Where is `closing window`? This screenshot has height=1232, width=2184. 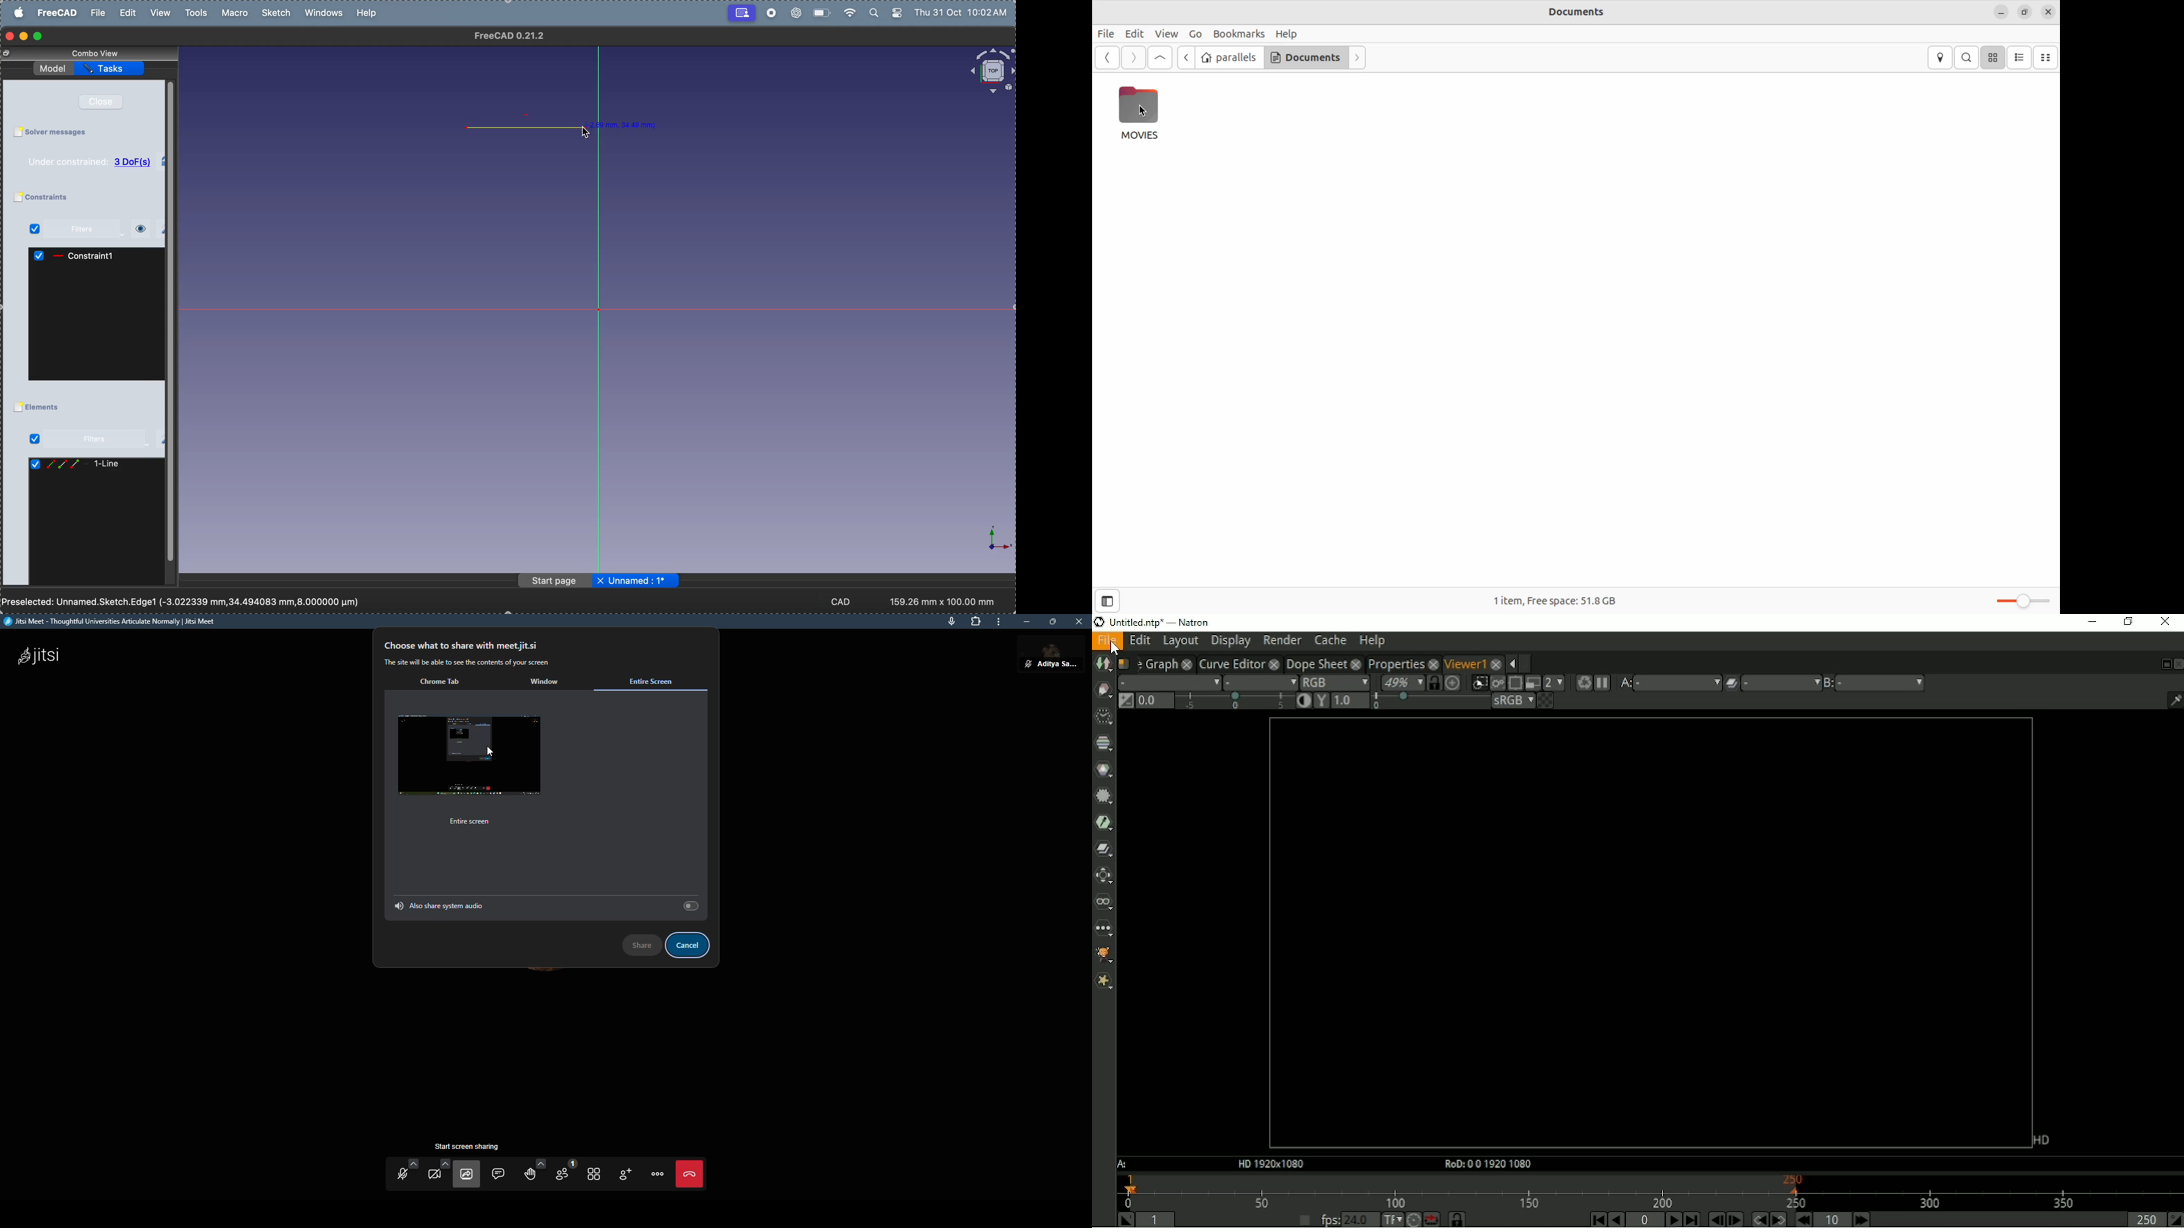
closing window is located at coordinates (10, 36).